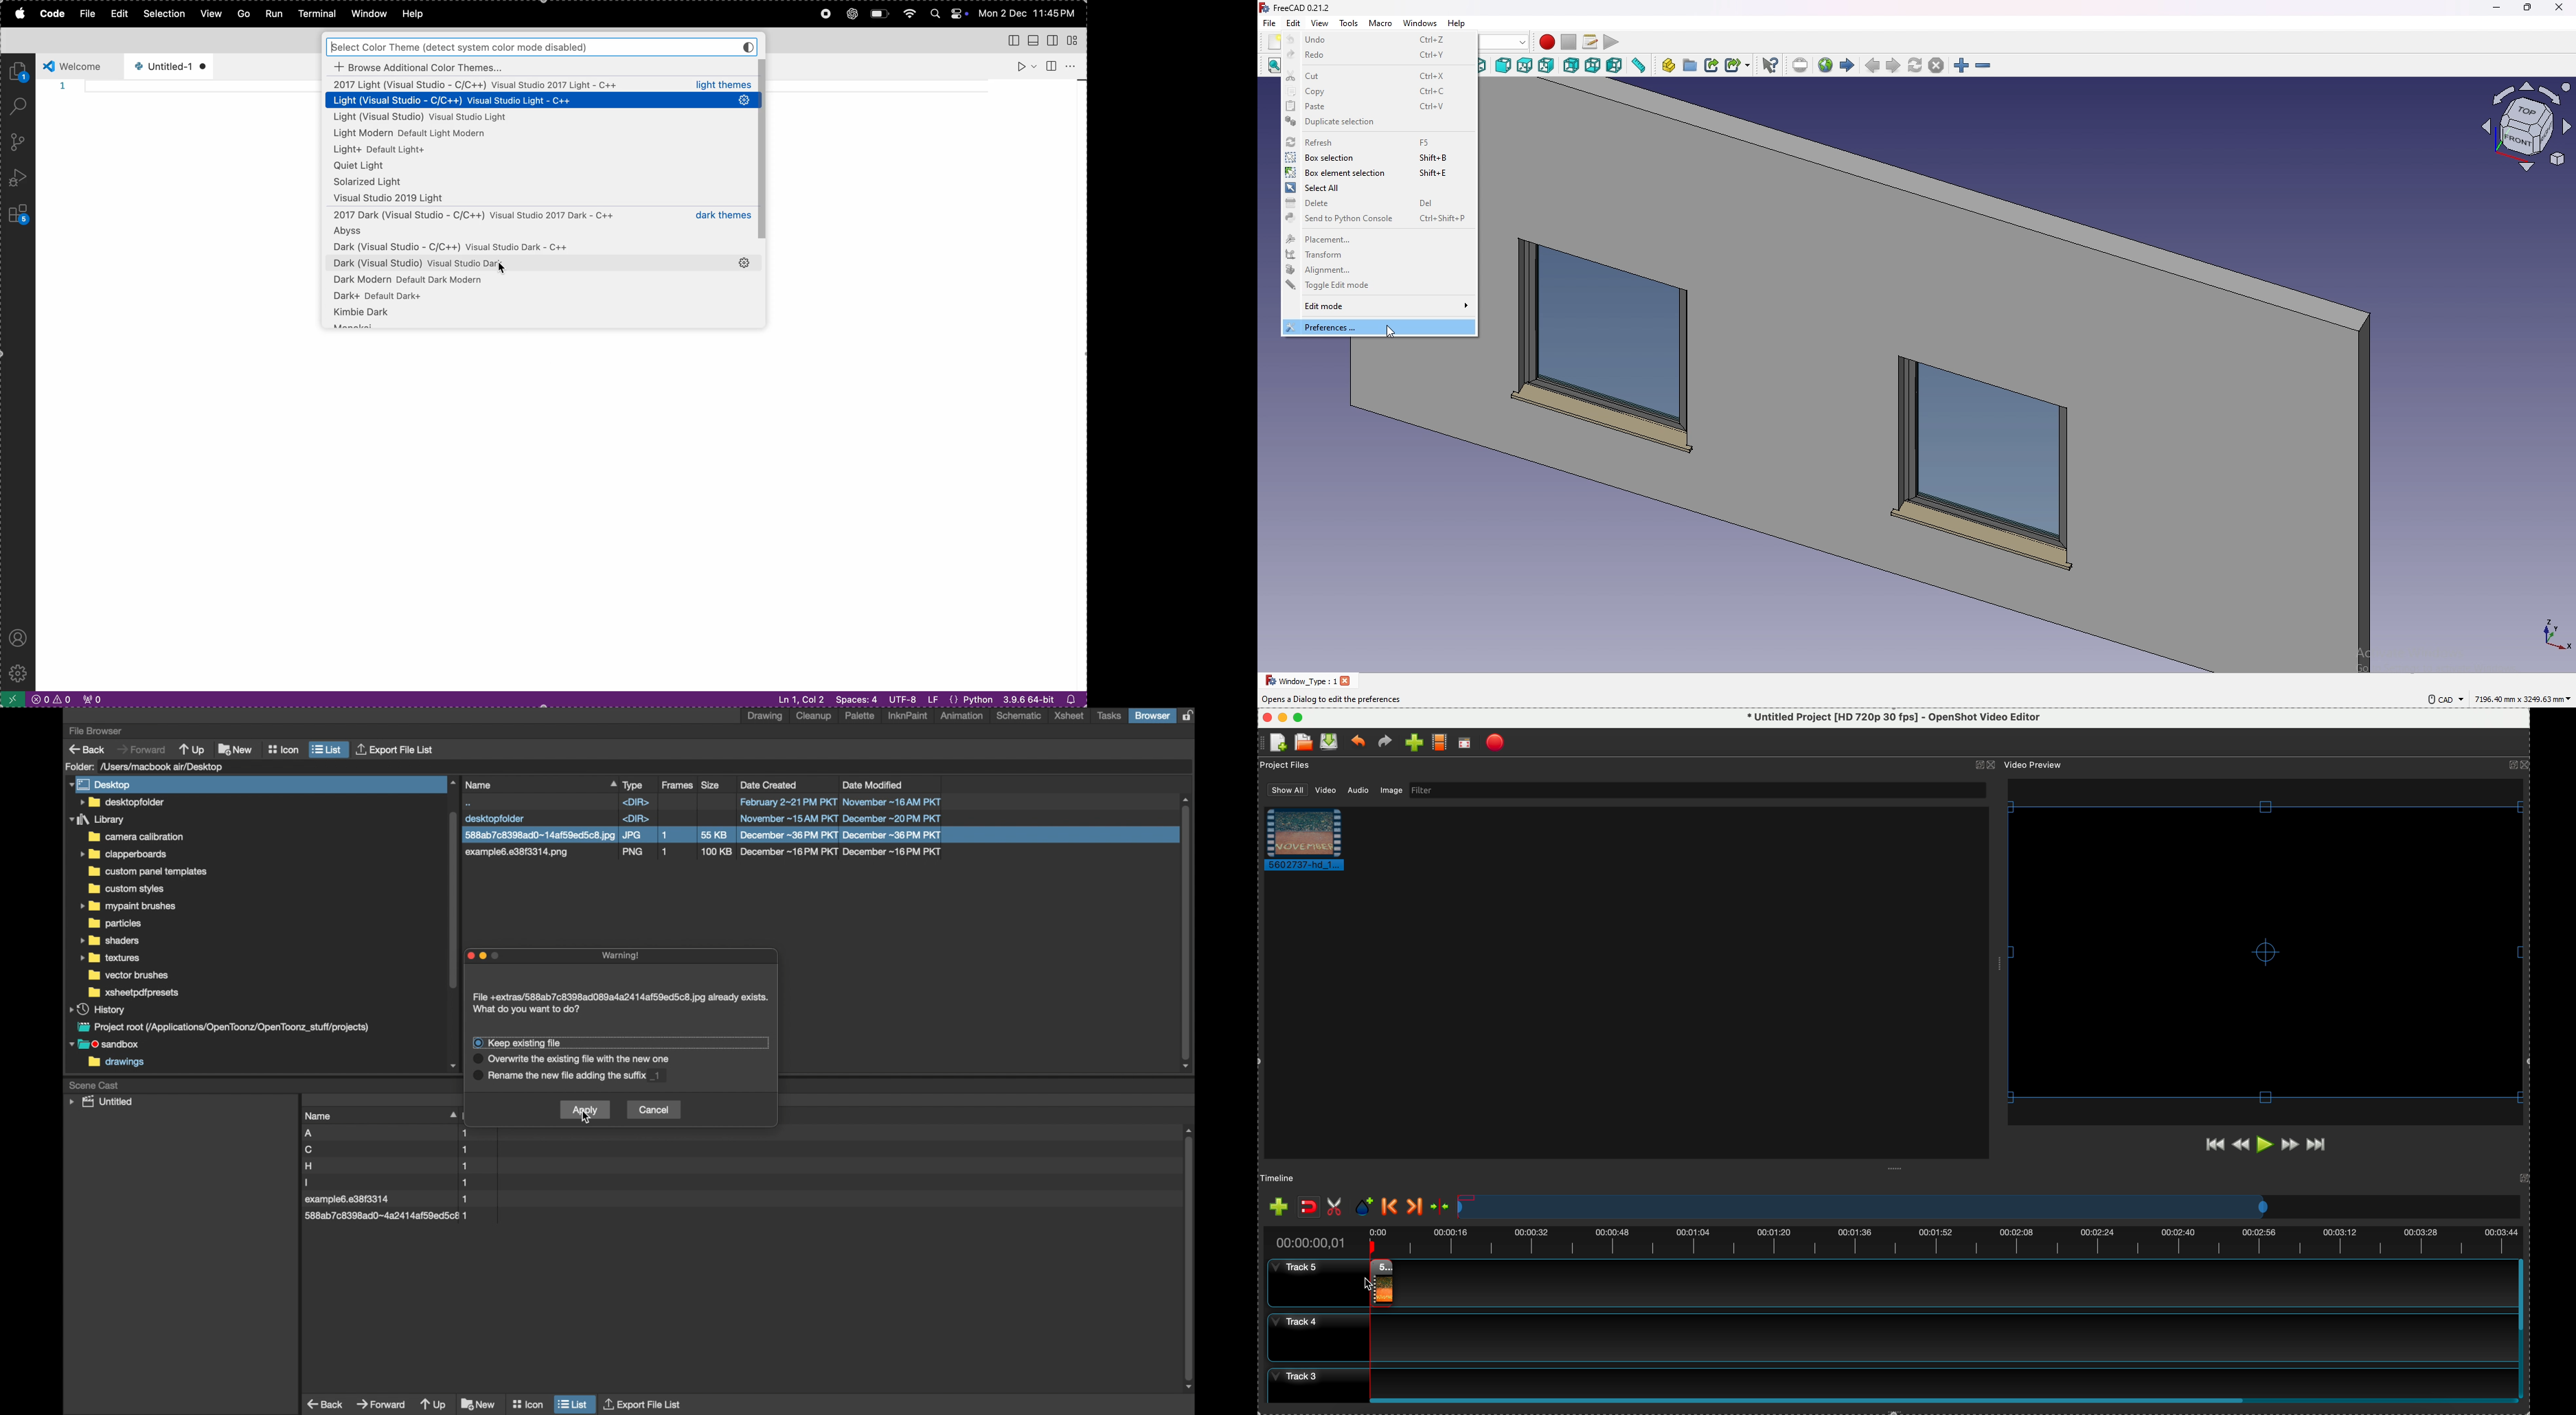 The height and width of the screenshot is (1428, 2576). What do you see at coordinates (11, 698) in the screenshot?
I see `Open a remote window` at bounding box center [11, 698].